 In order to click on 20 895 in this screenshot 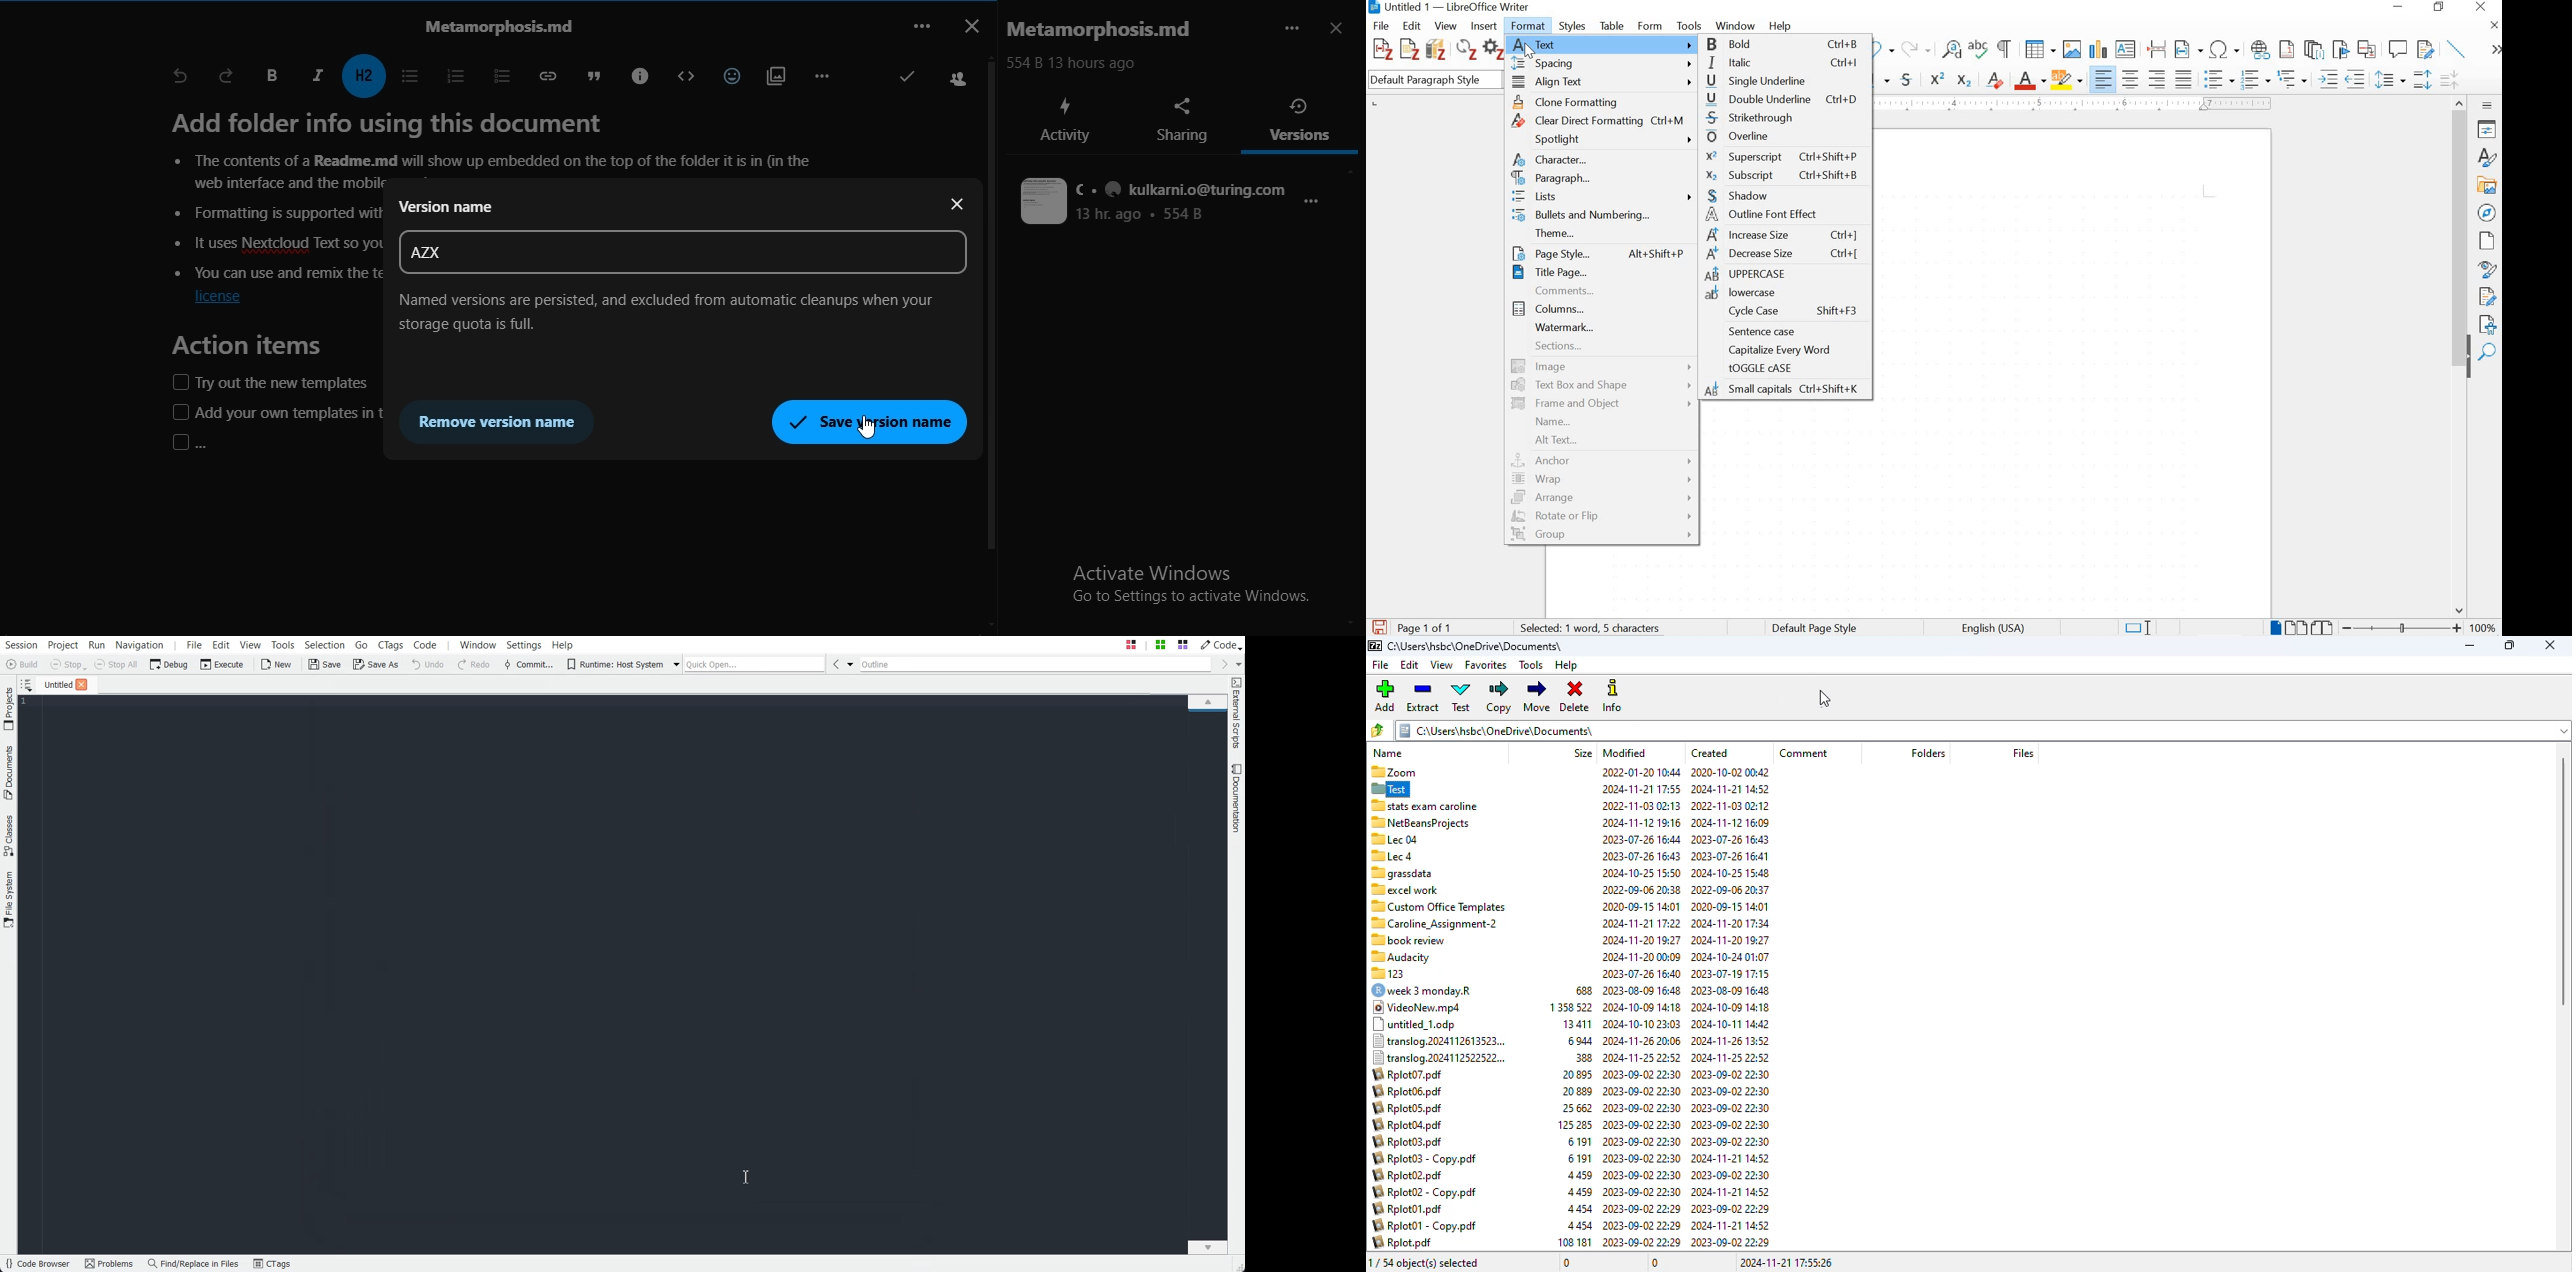, I will do `click(1574, 1075)`.